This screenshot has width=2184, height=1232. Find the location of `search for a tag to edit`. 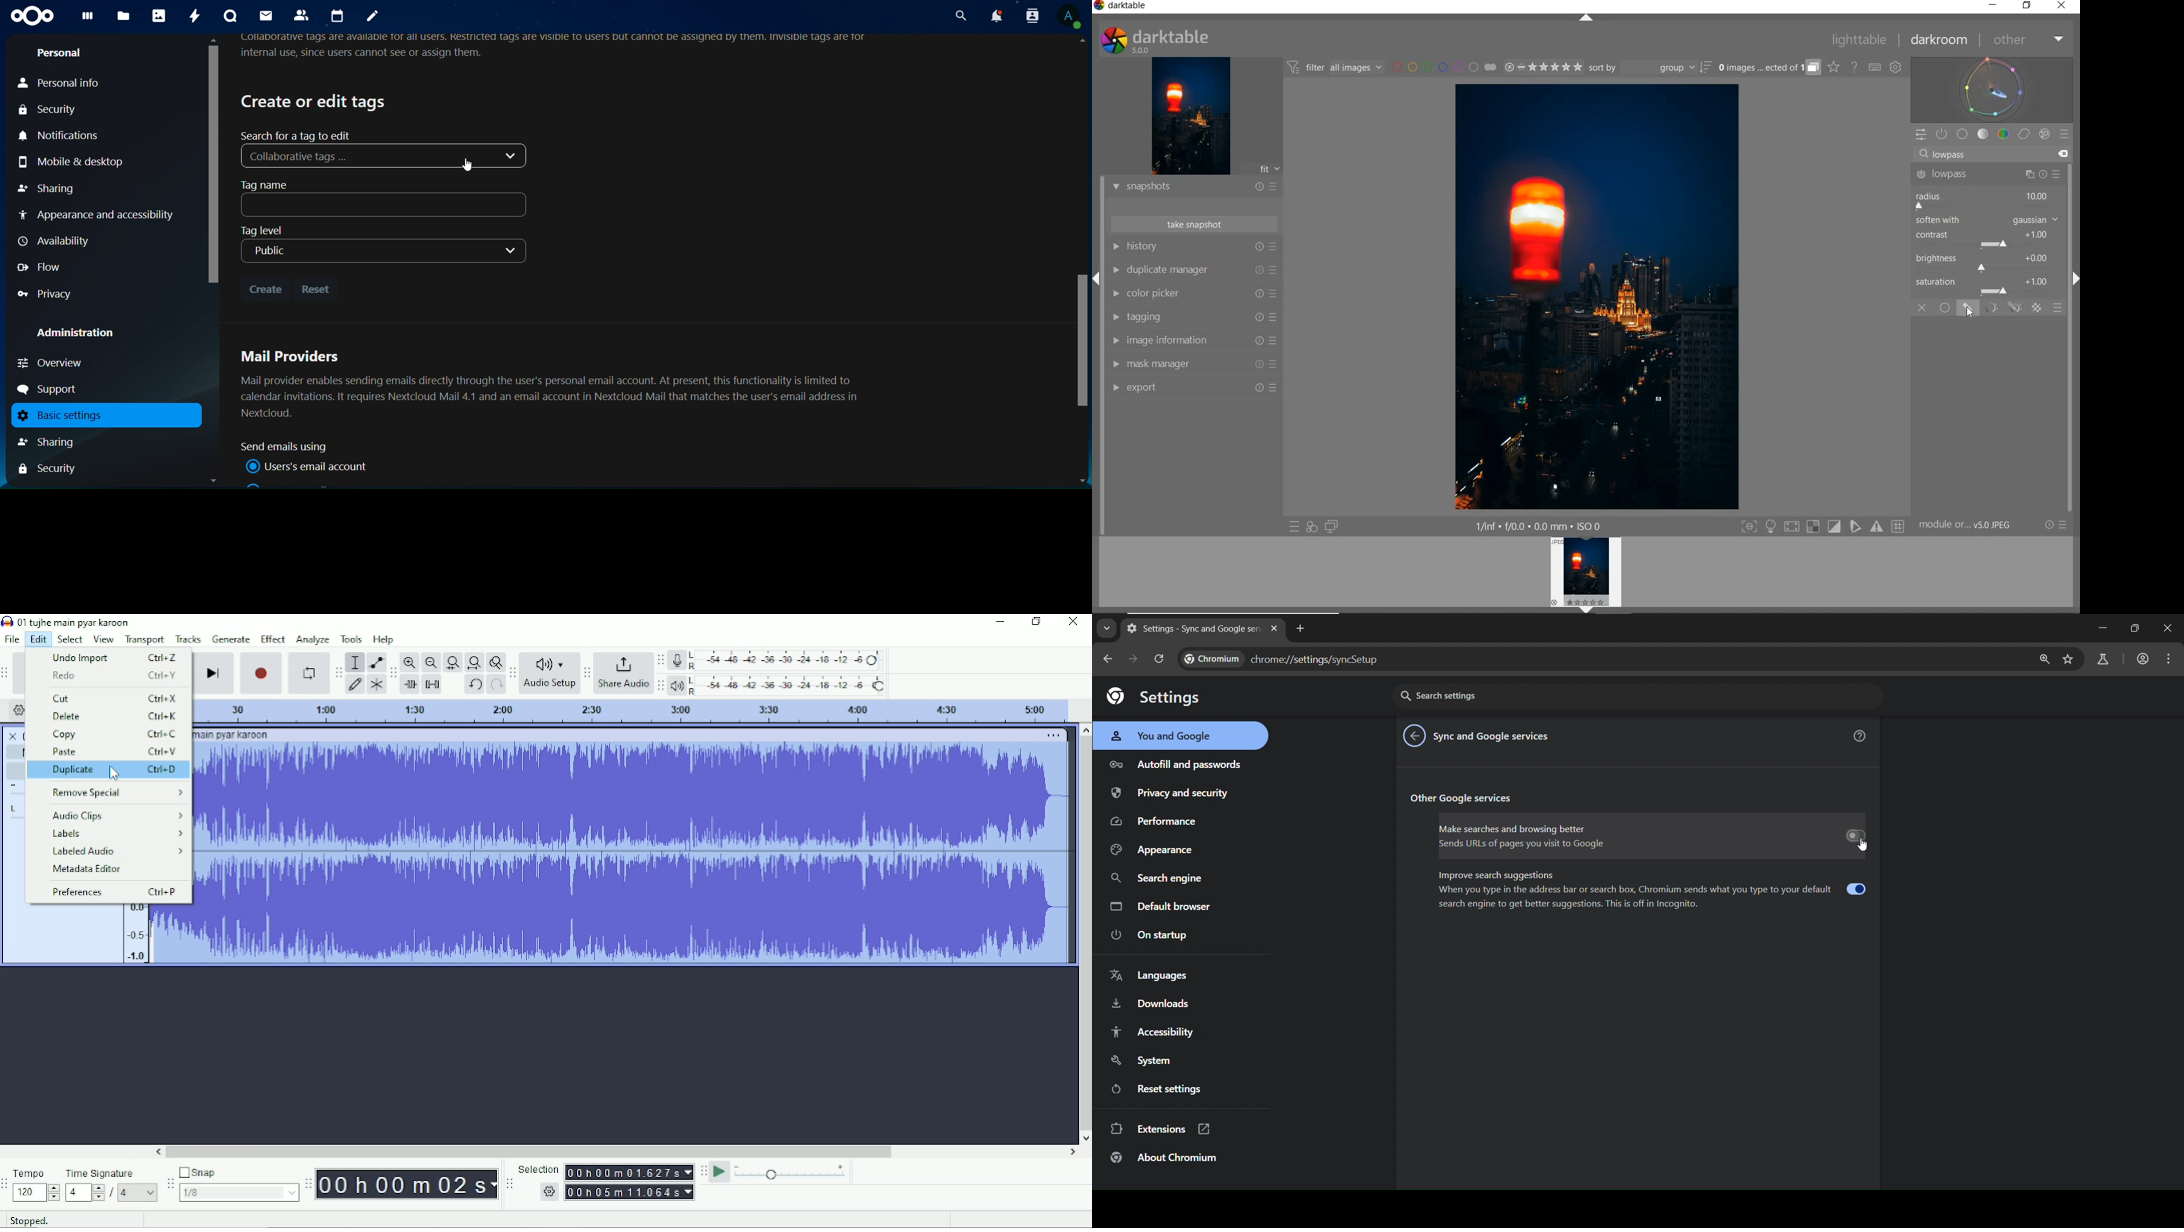

search for a tag to edit is located at coordinates (298, 135).